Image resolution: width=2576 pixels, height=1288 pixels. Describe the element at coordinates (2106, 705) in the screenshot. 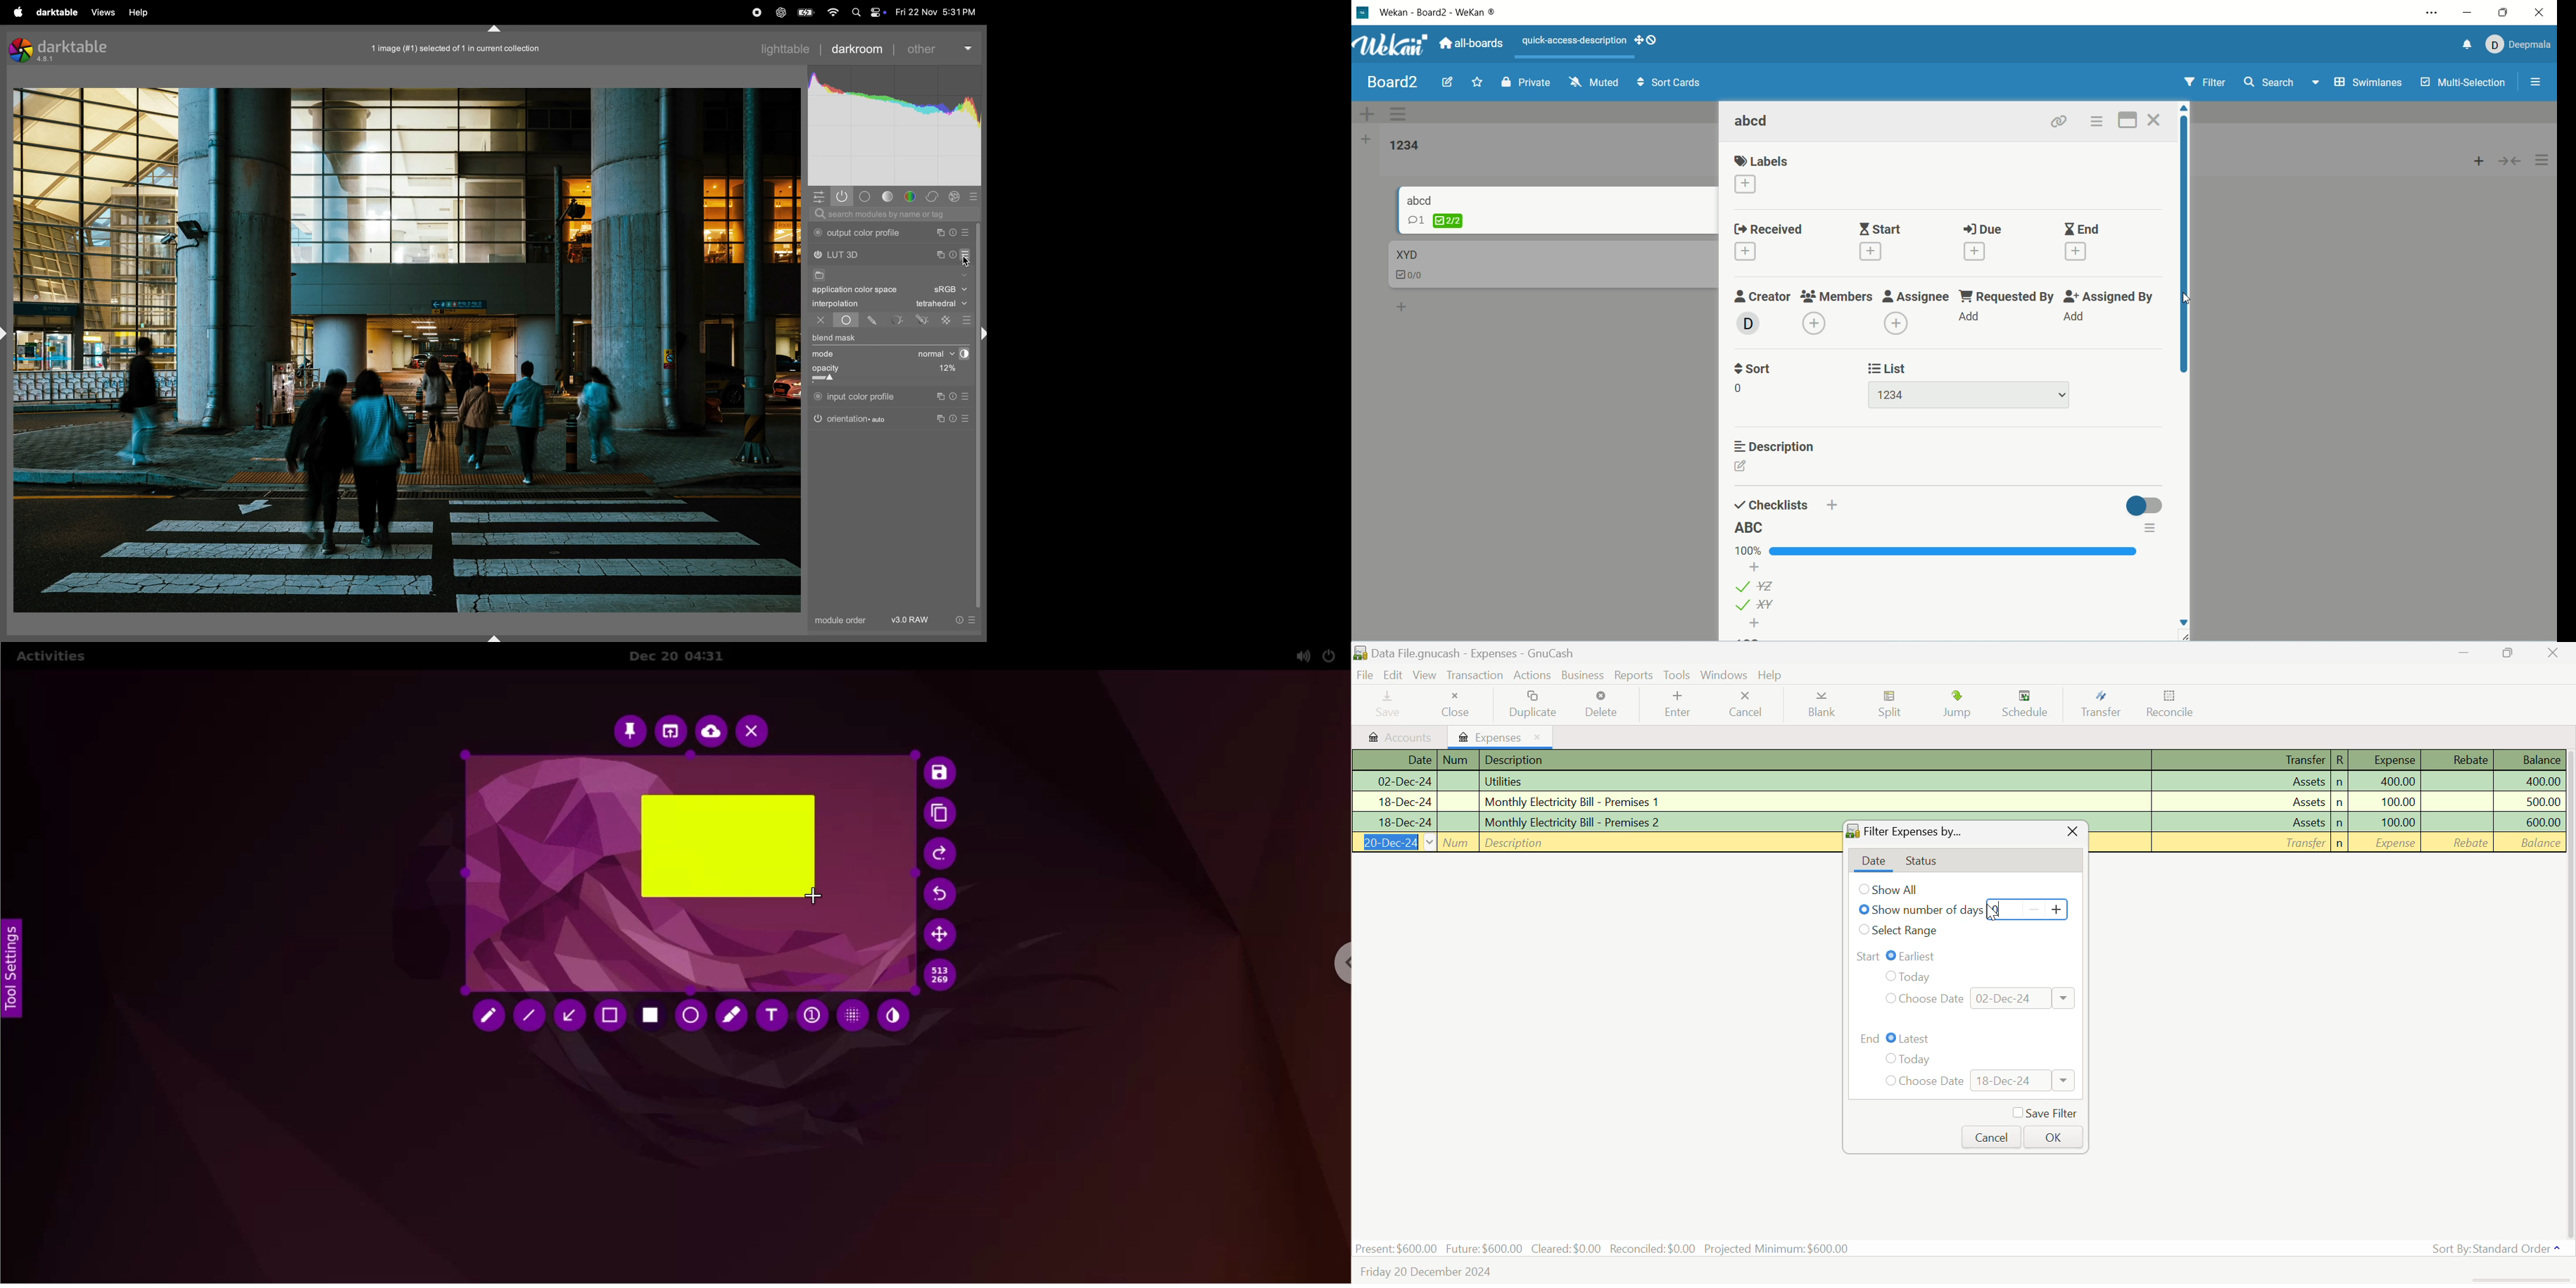

I see `Transfer` at that location.